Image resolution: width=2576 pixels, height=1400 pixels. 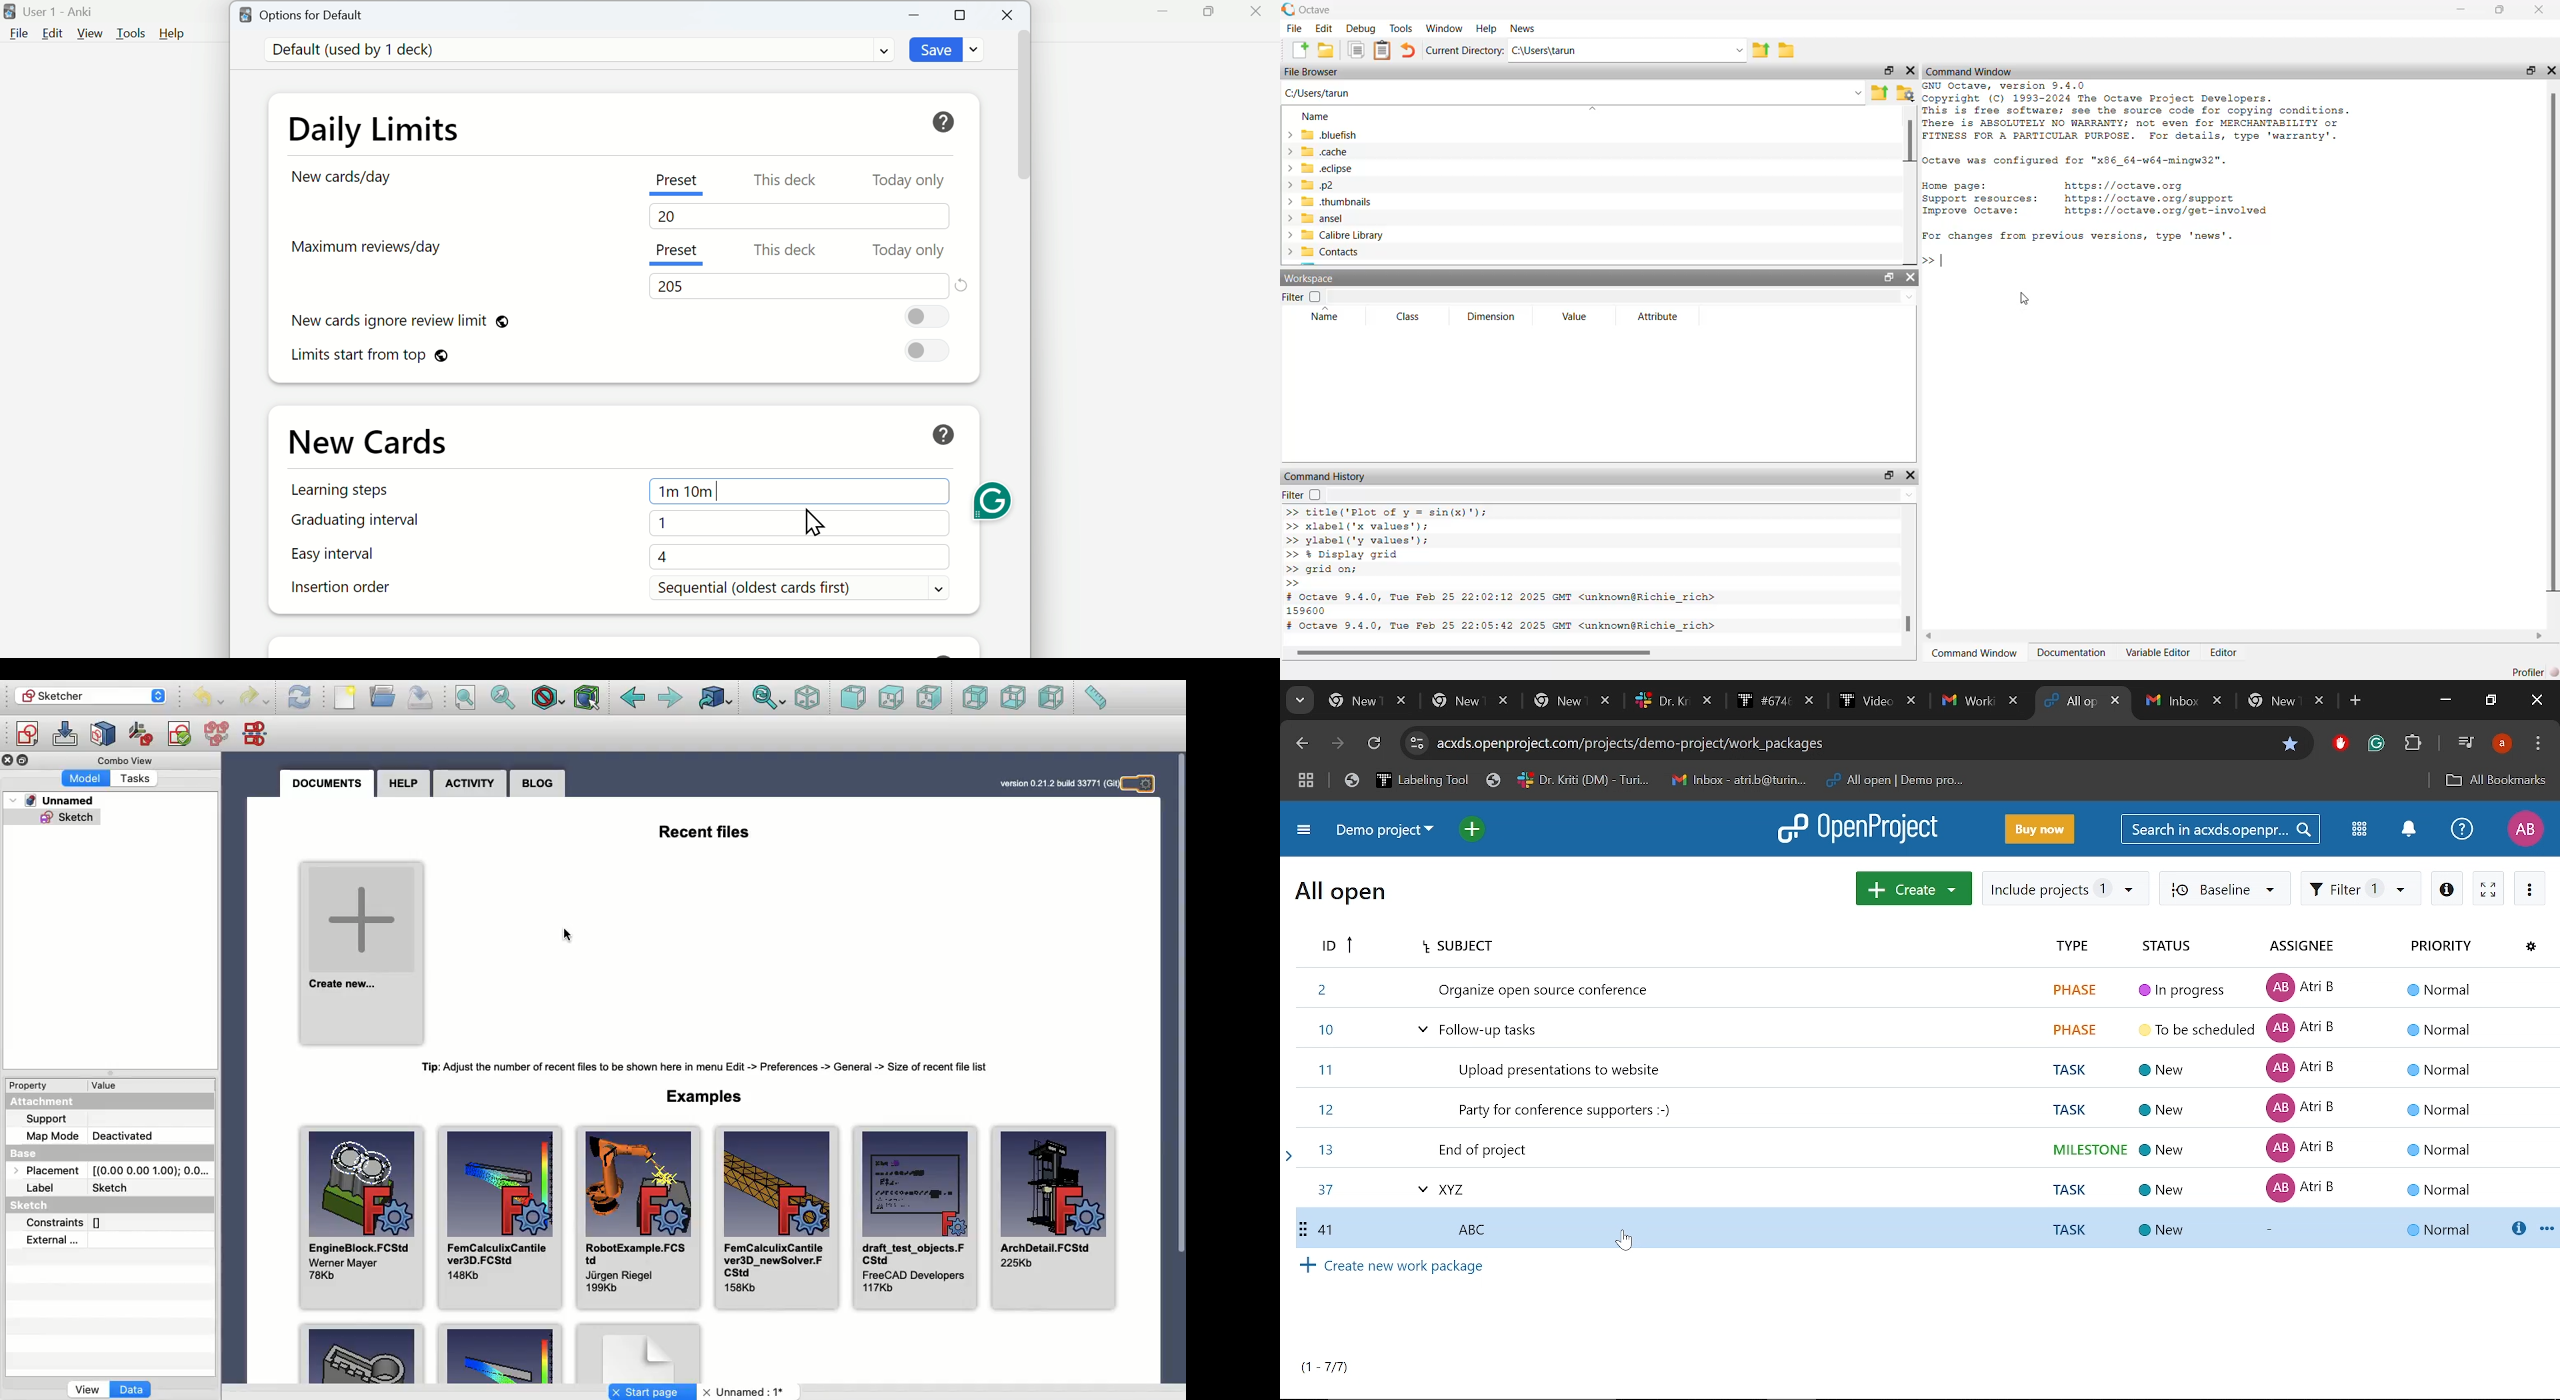 I want to click on 205, so click(x=680, y=285).